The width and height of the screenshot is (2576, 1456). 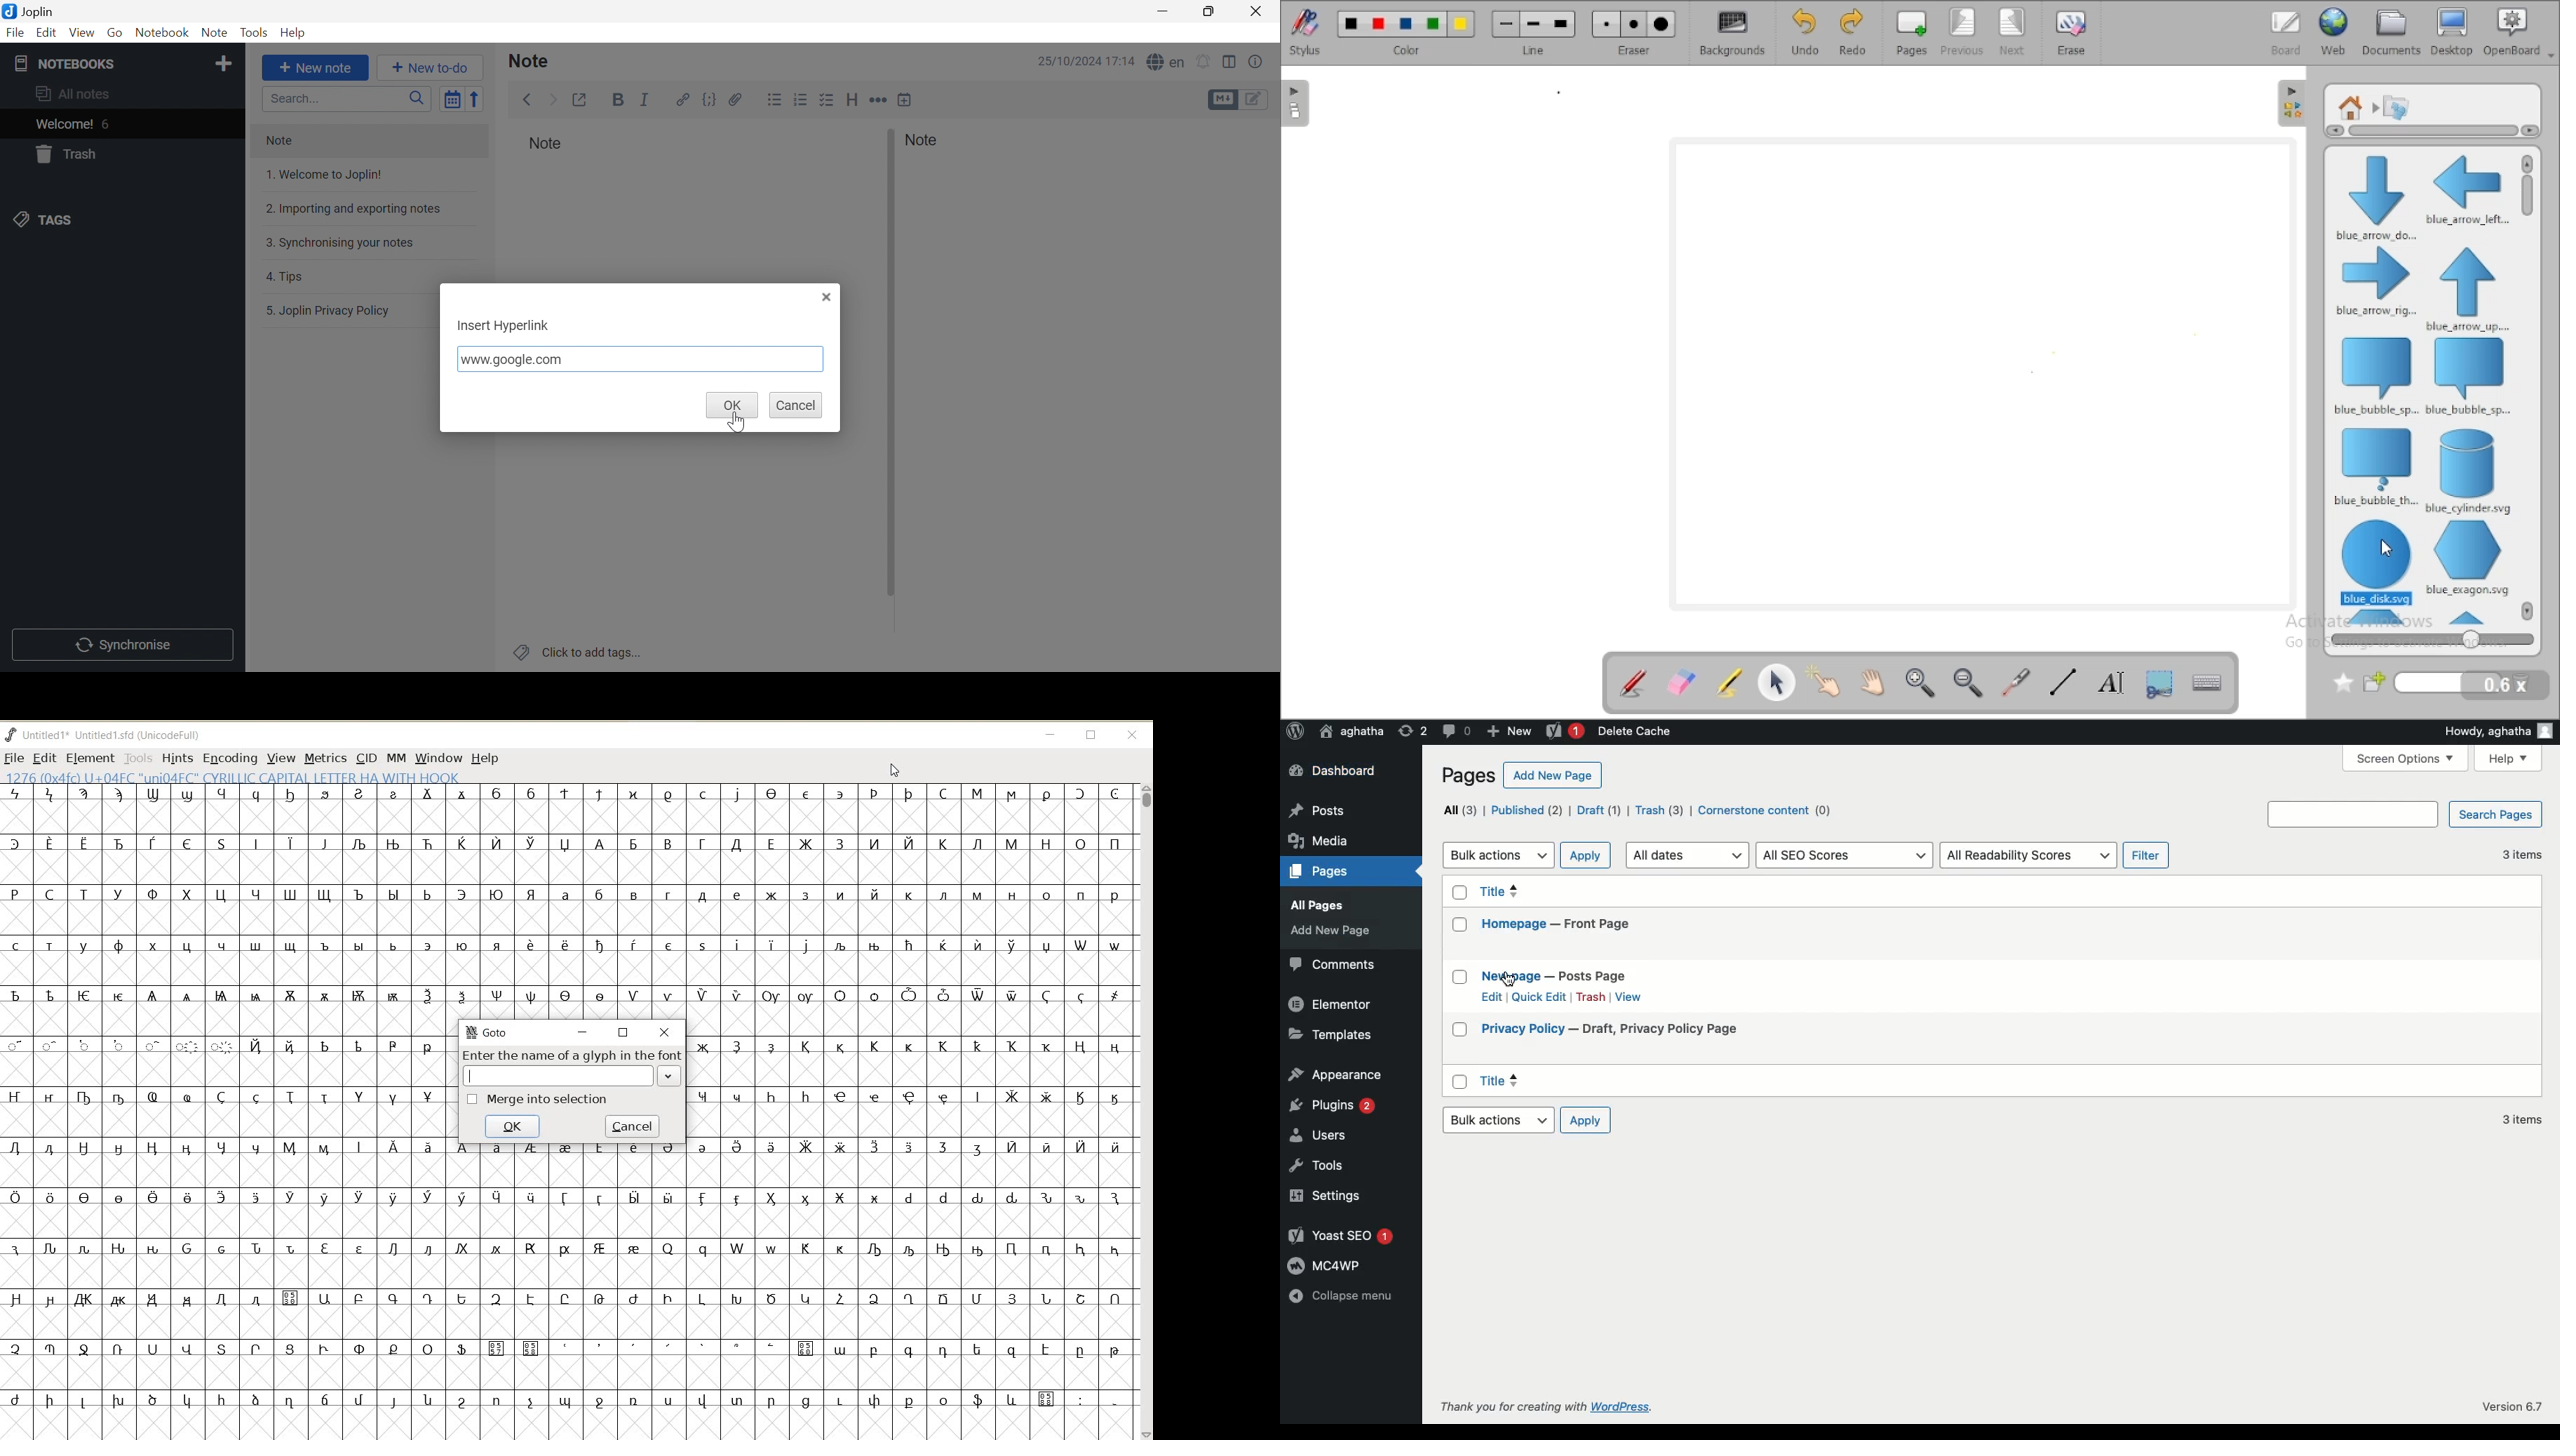 I want to click on blue cylinder , so click(x=2470, y=471).